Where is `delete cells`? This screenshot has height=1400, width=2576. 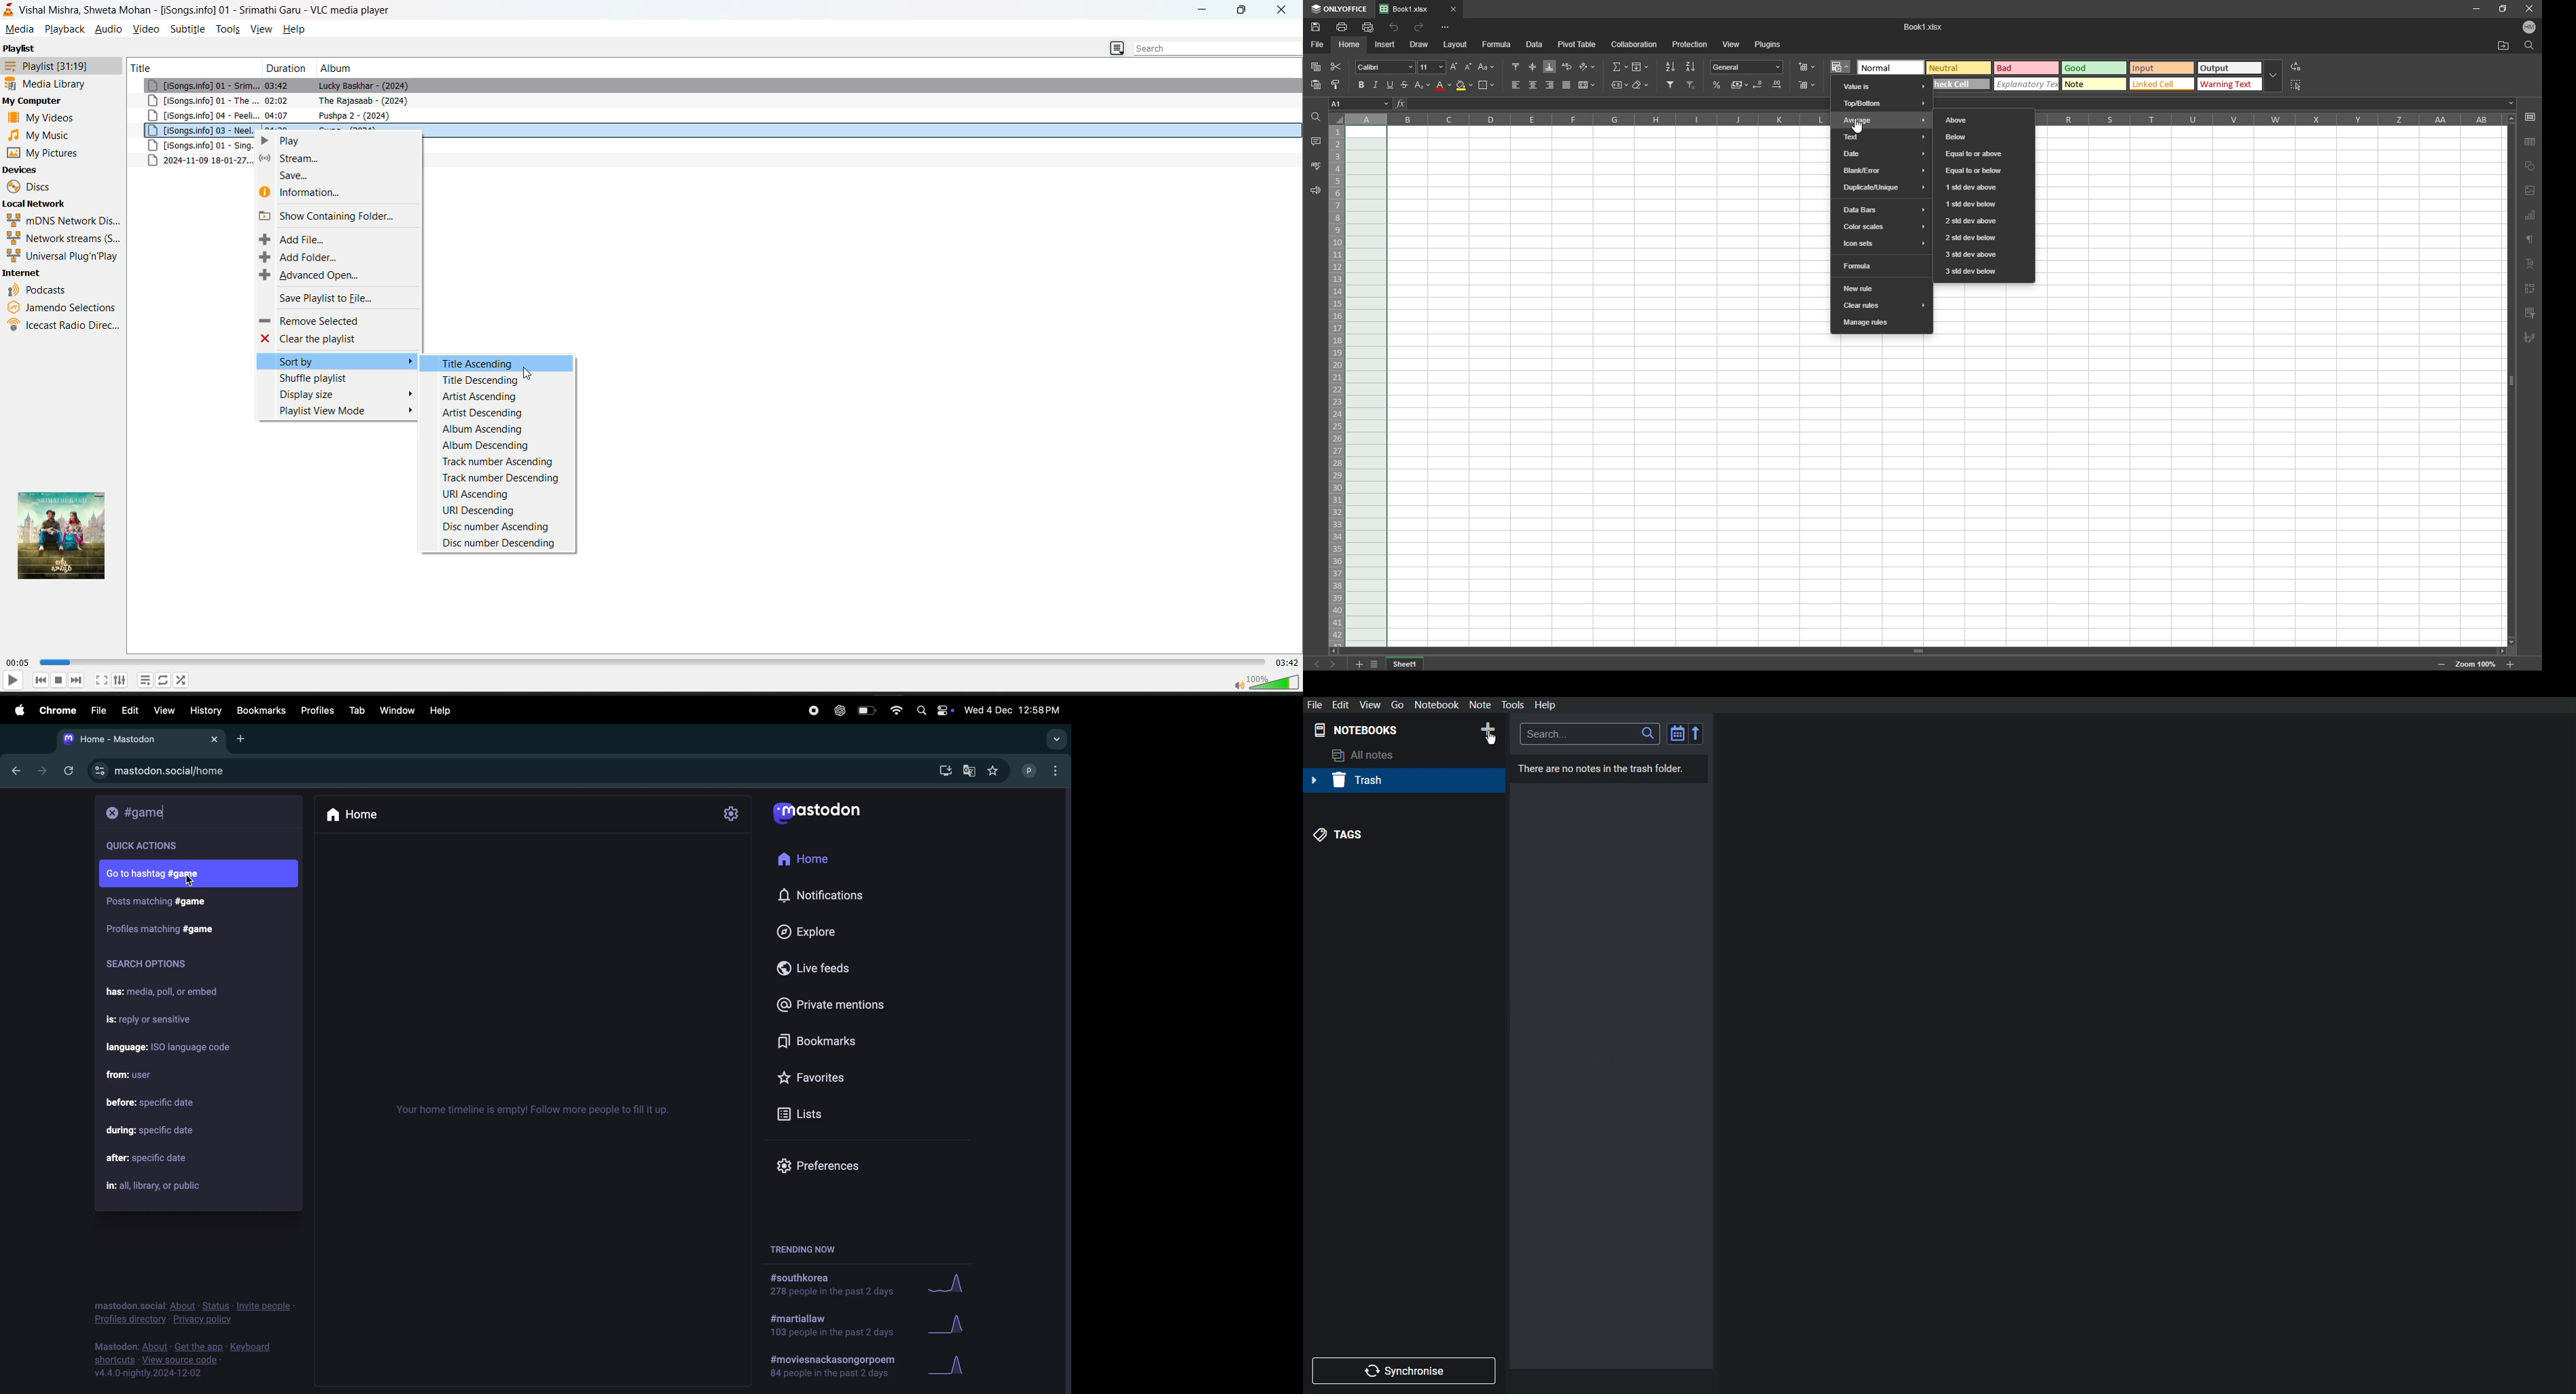 delete cells is located at coordinates (1806, 85).